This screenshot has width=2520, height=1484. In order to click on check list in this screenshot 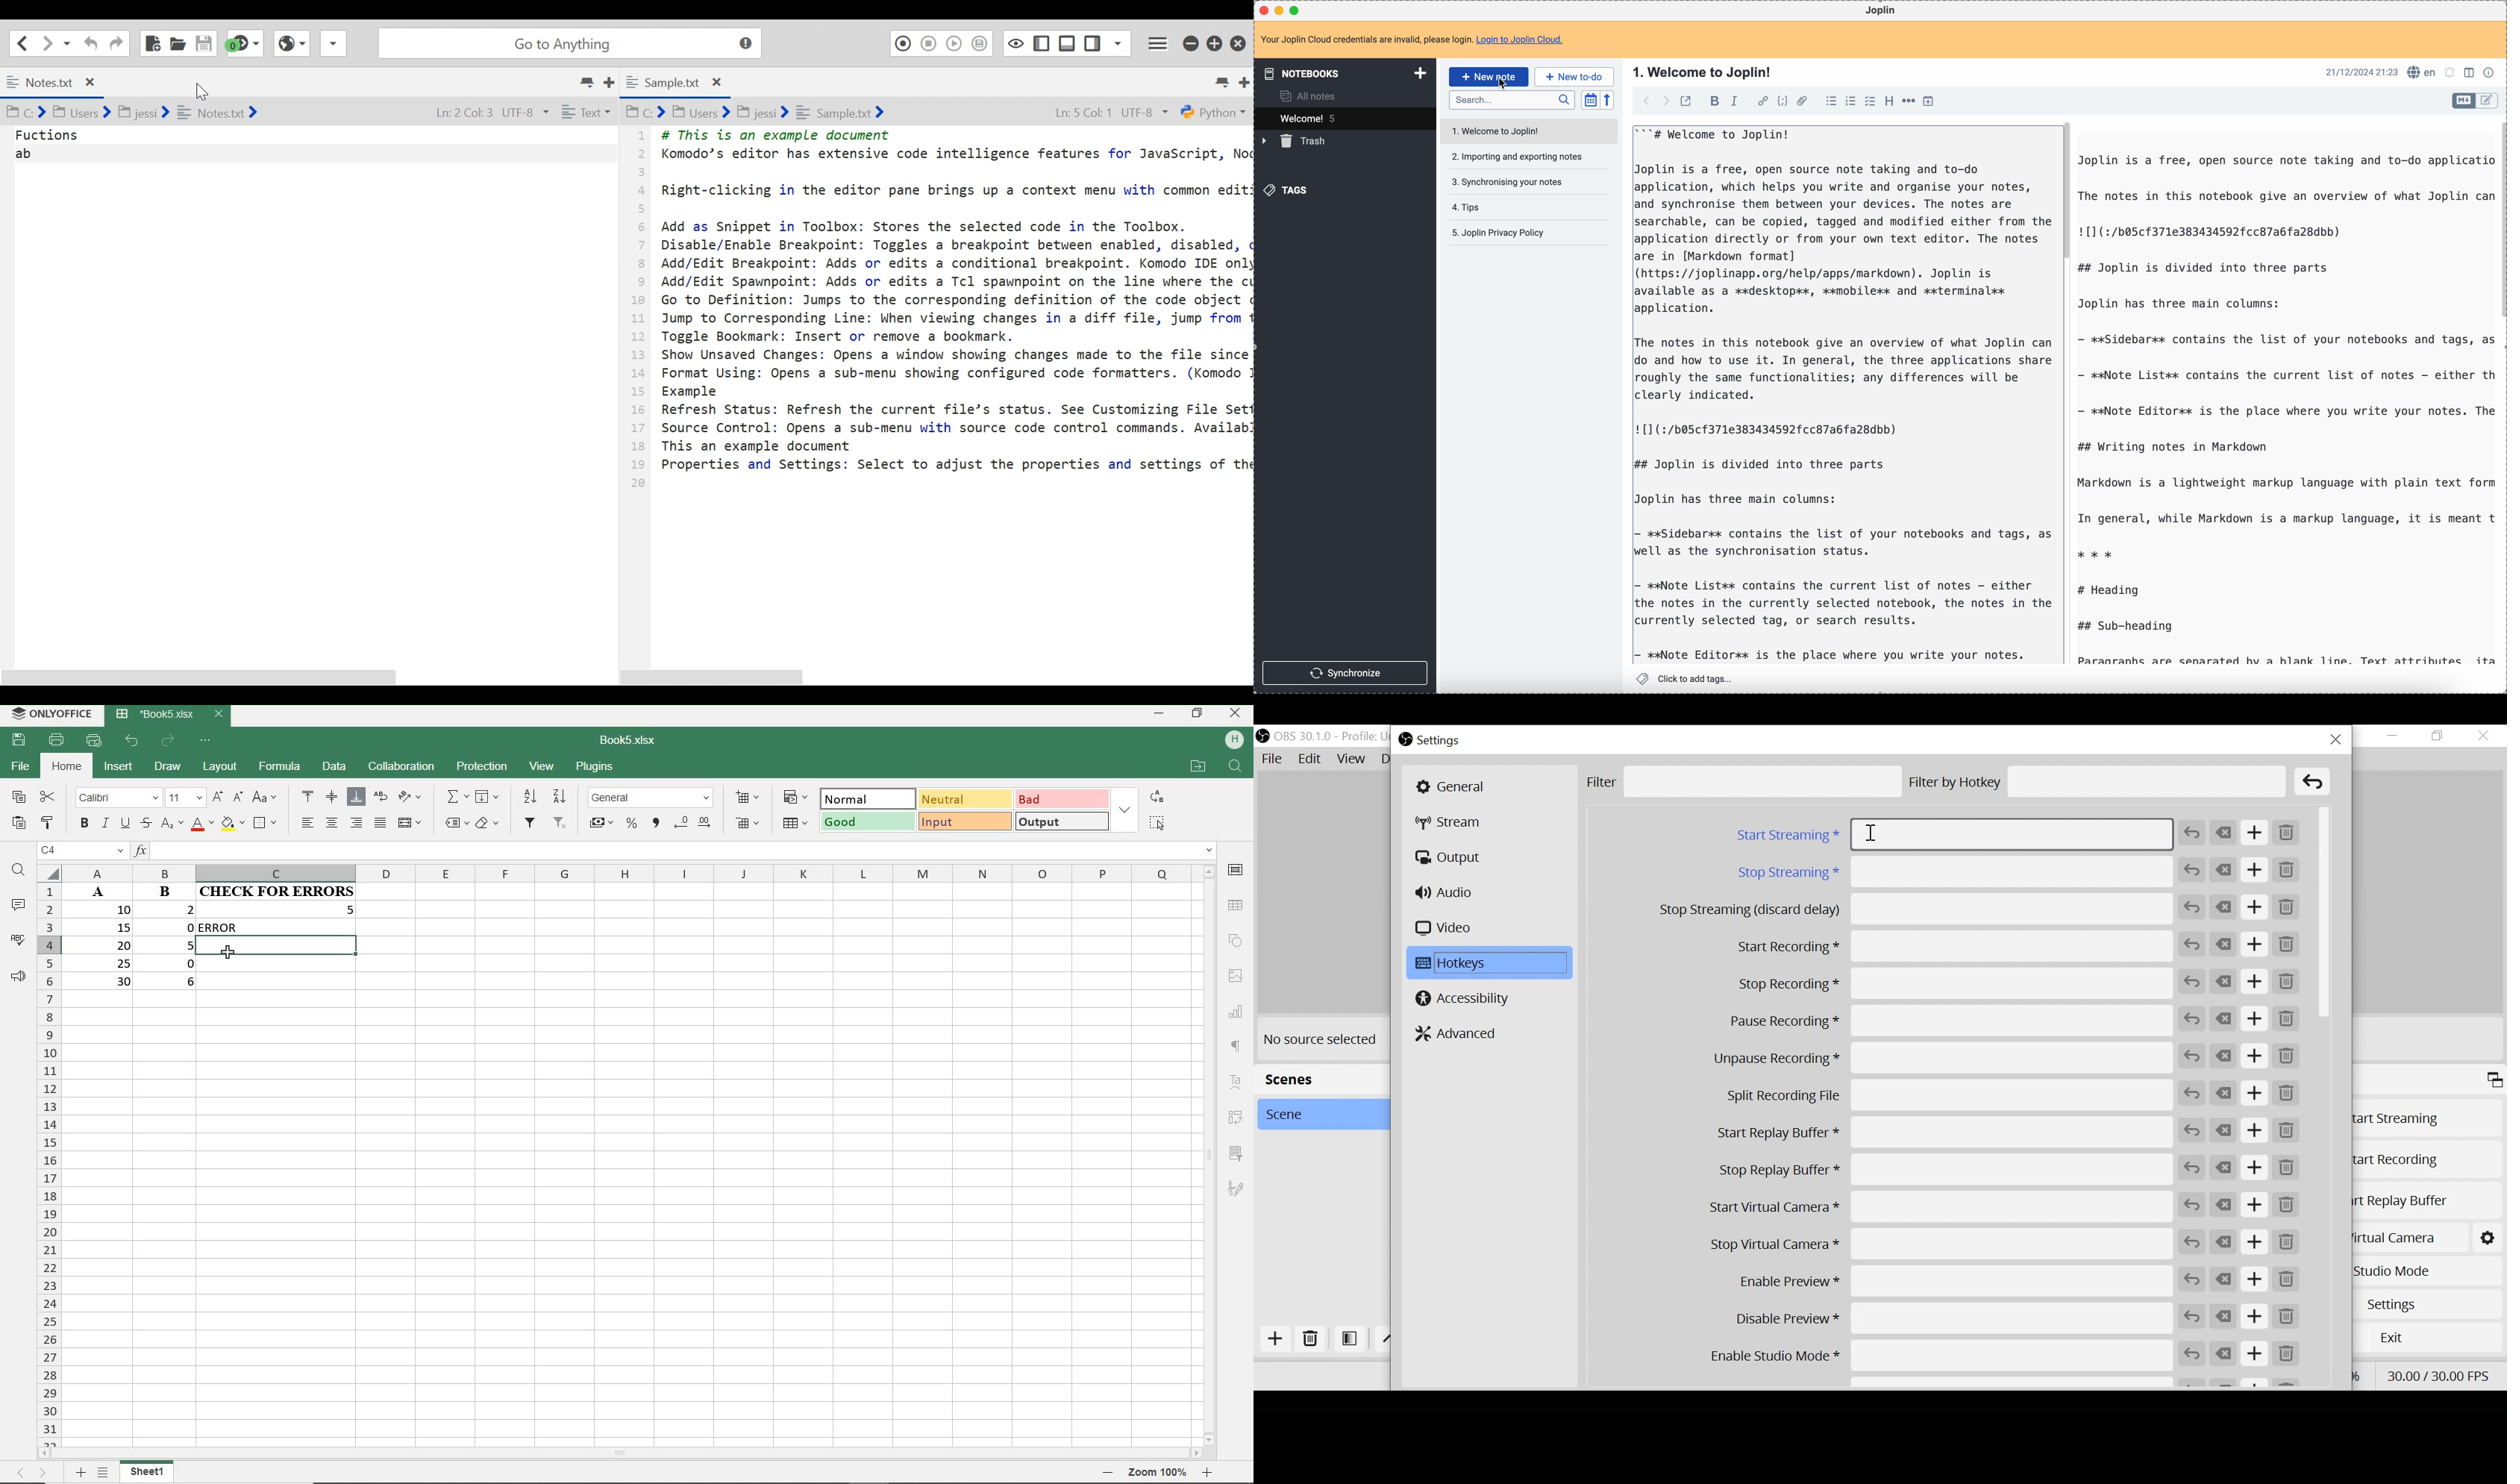, I will do `click(1869, 101)`.